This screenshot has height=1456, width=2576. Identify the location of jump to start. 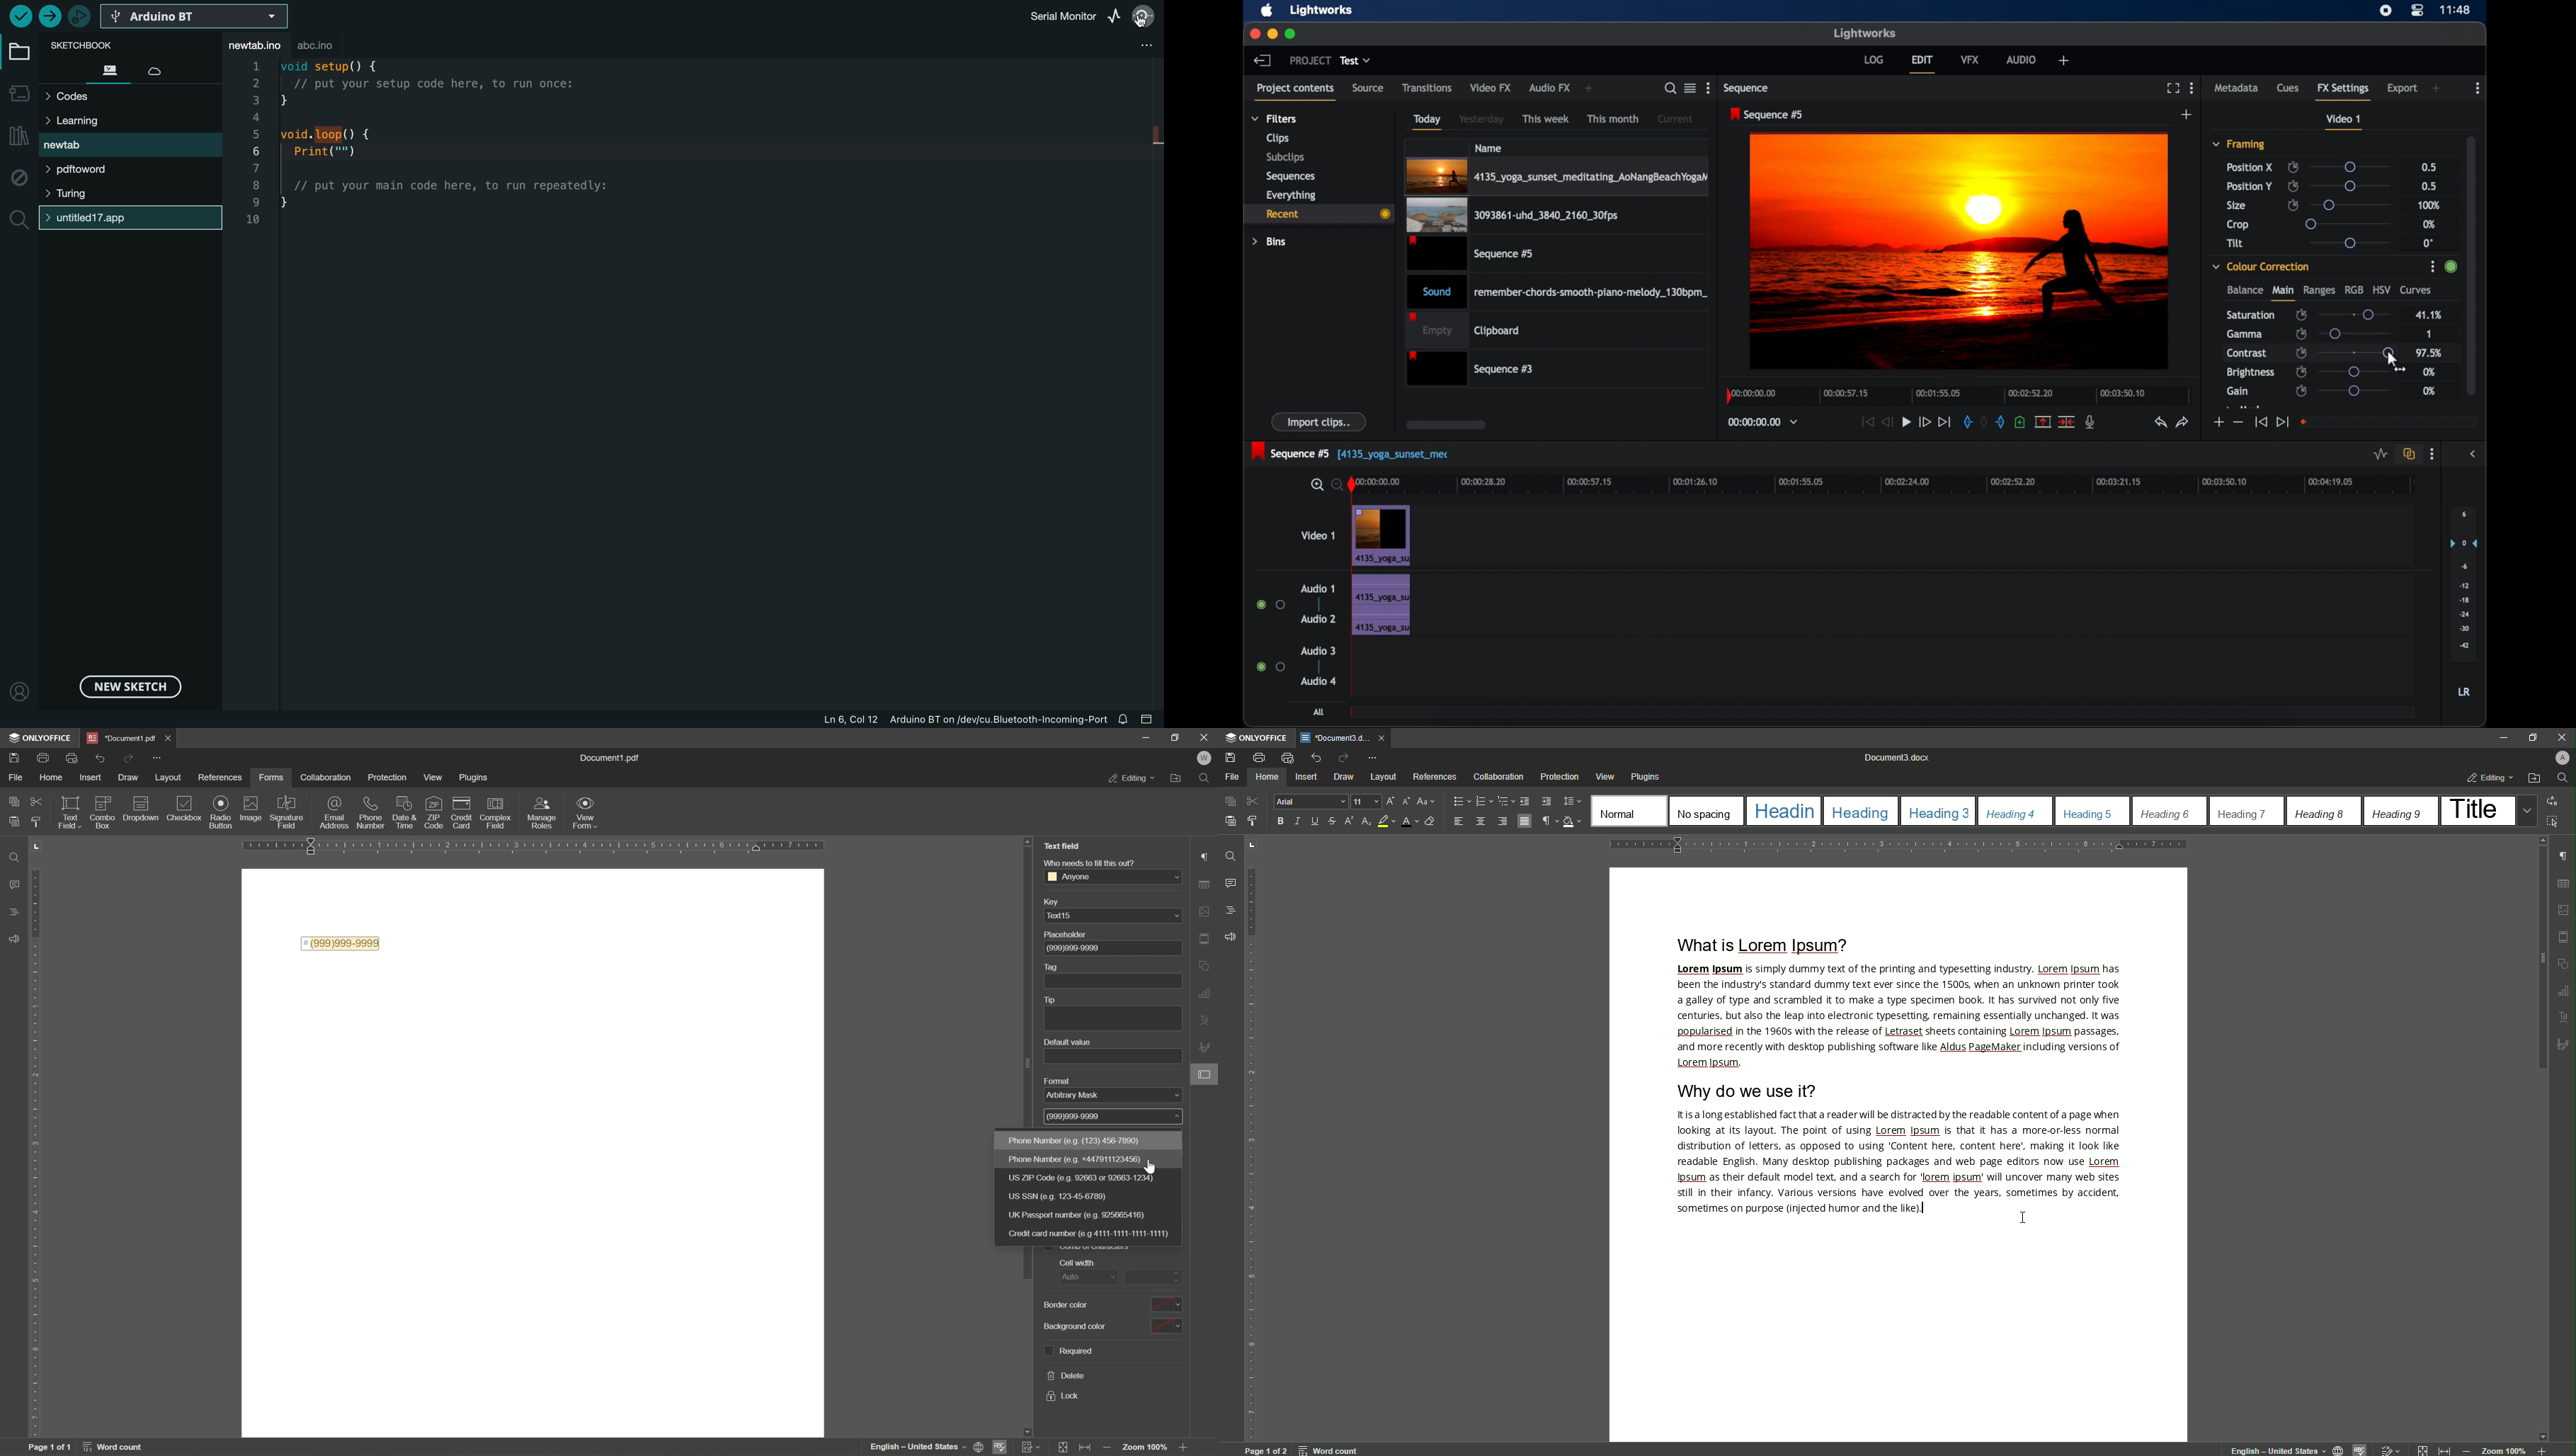
(2261, 423).